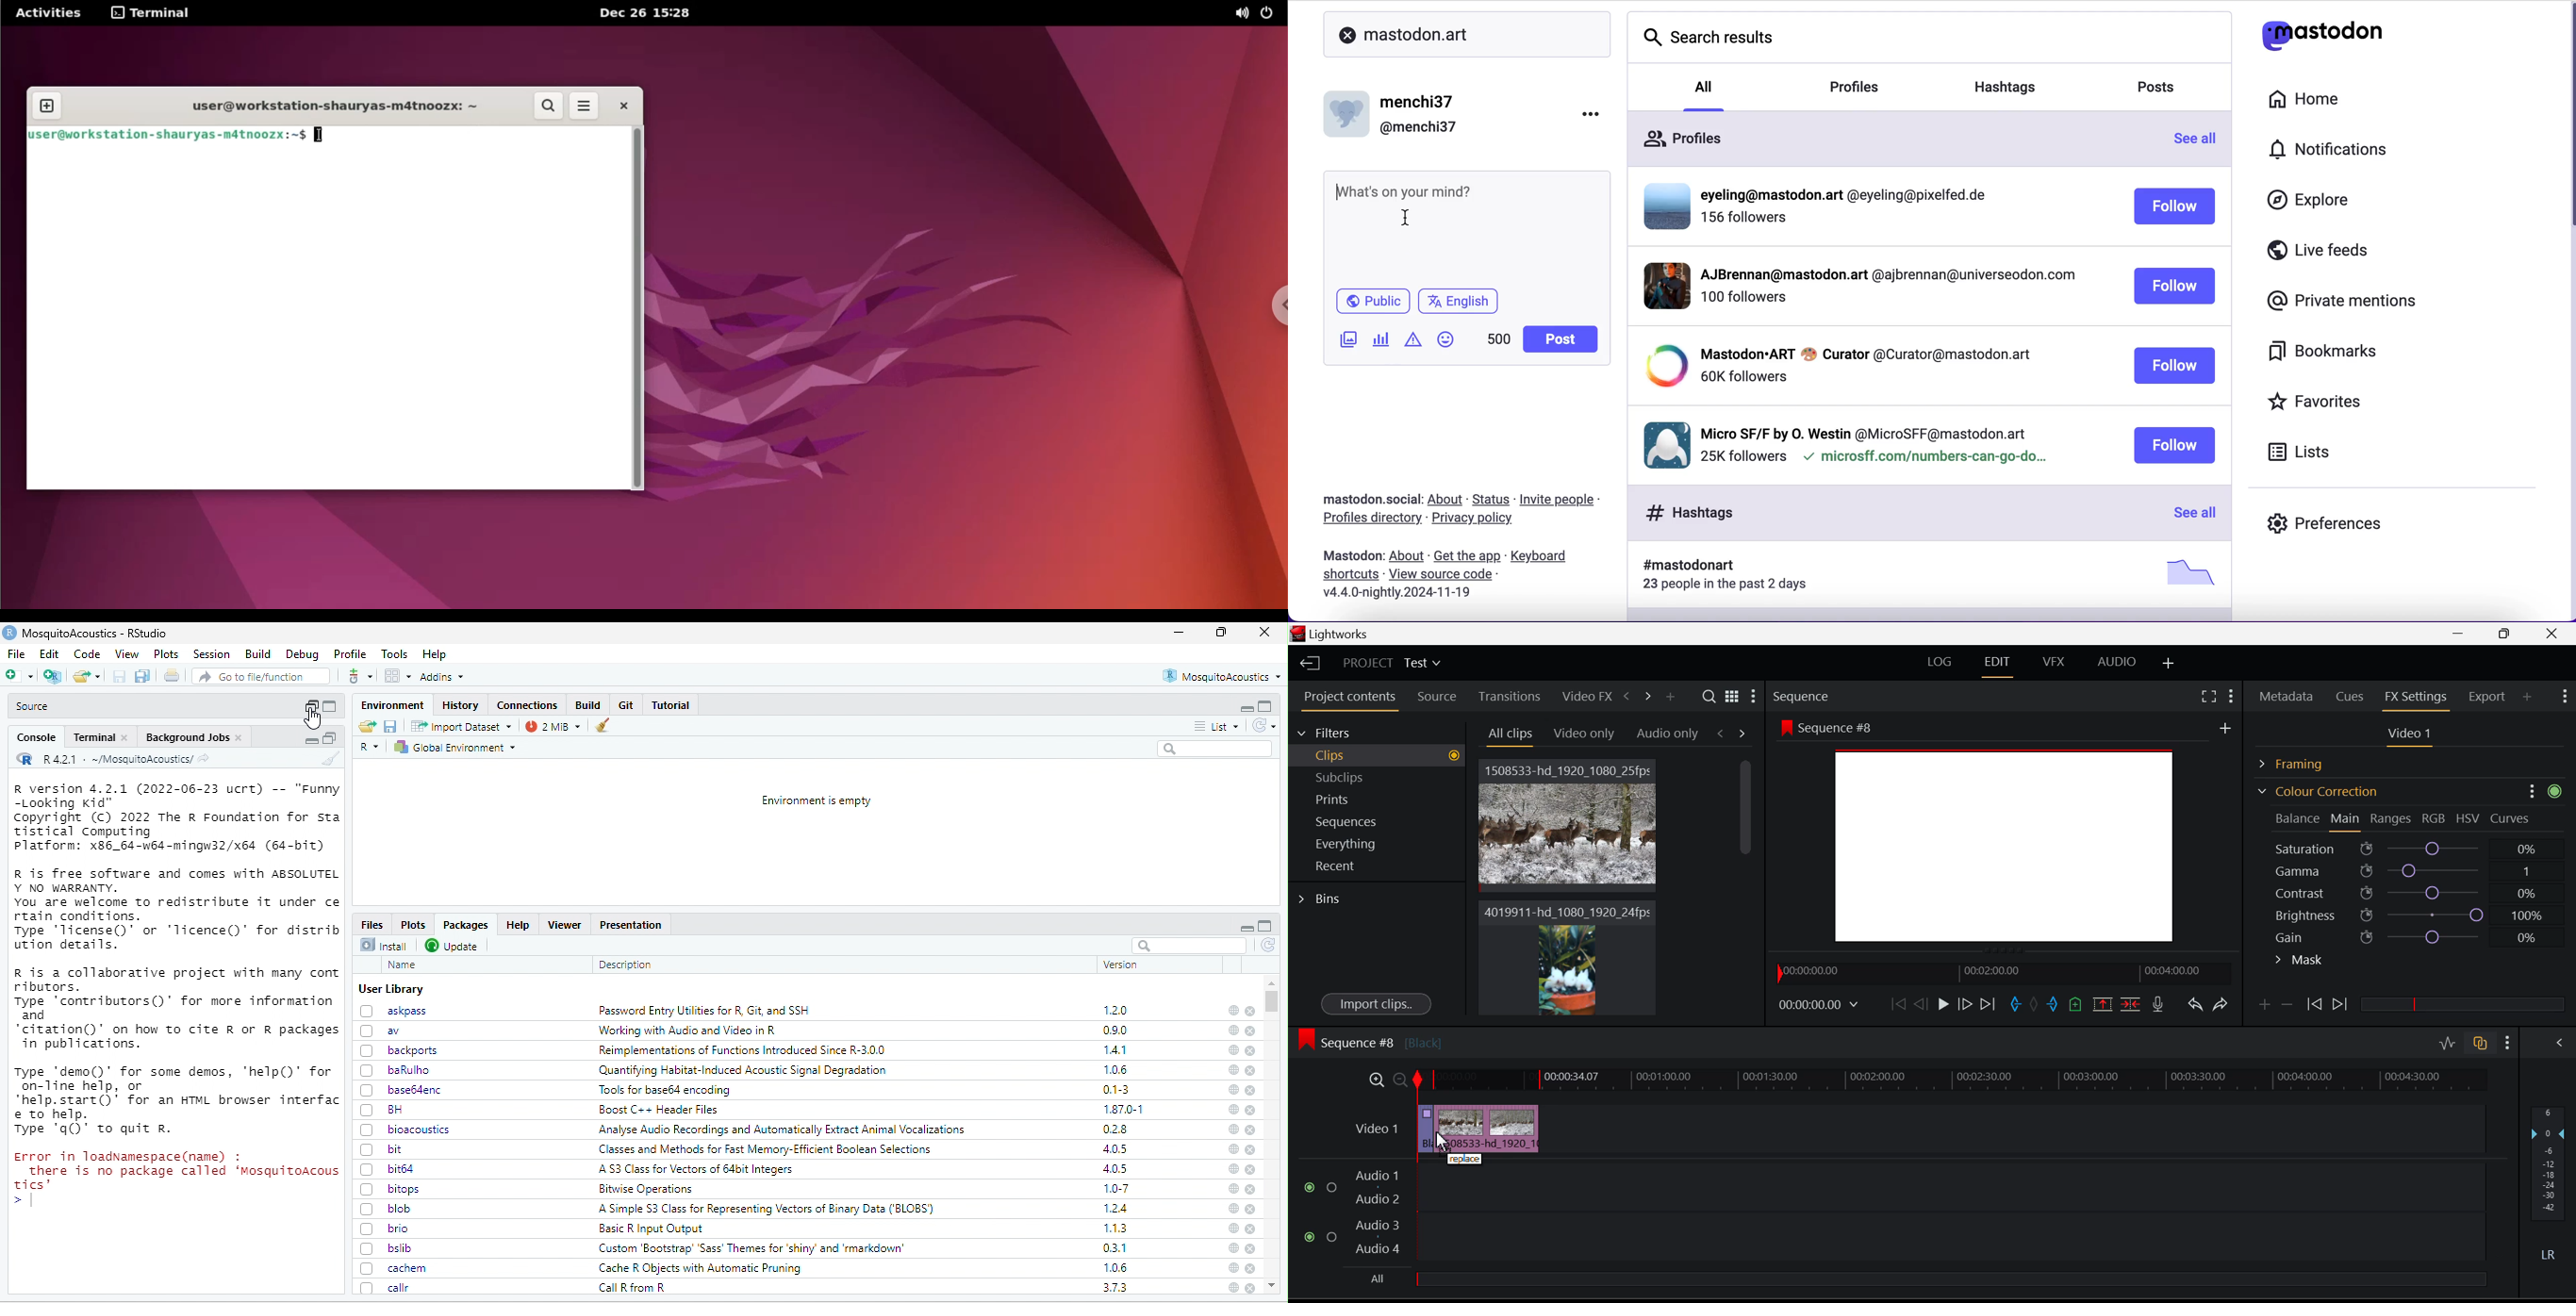 Image resolution: width=2576 pixels, height=1316 pixels. I want to click on live feeds, so click(2353, 251).